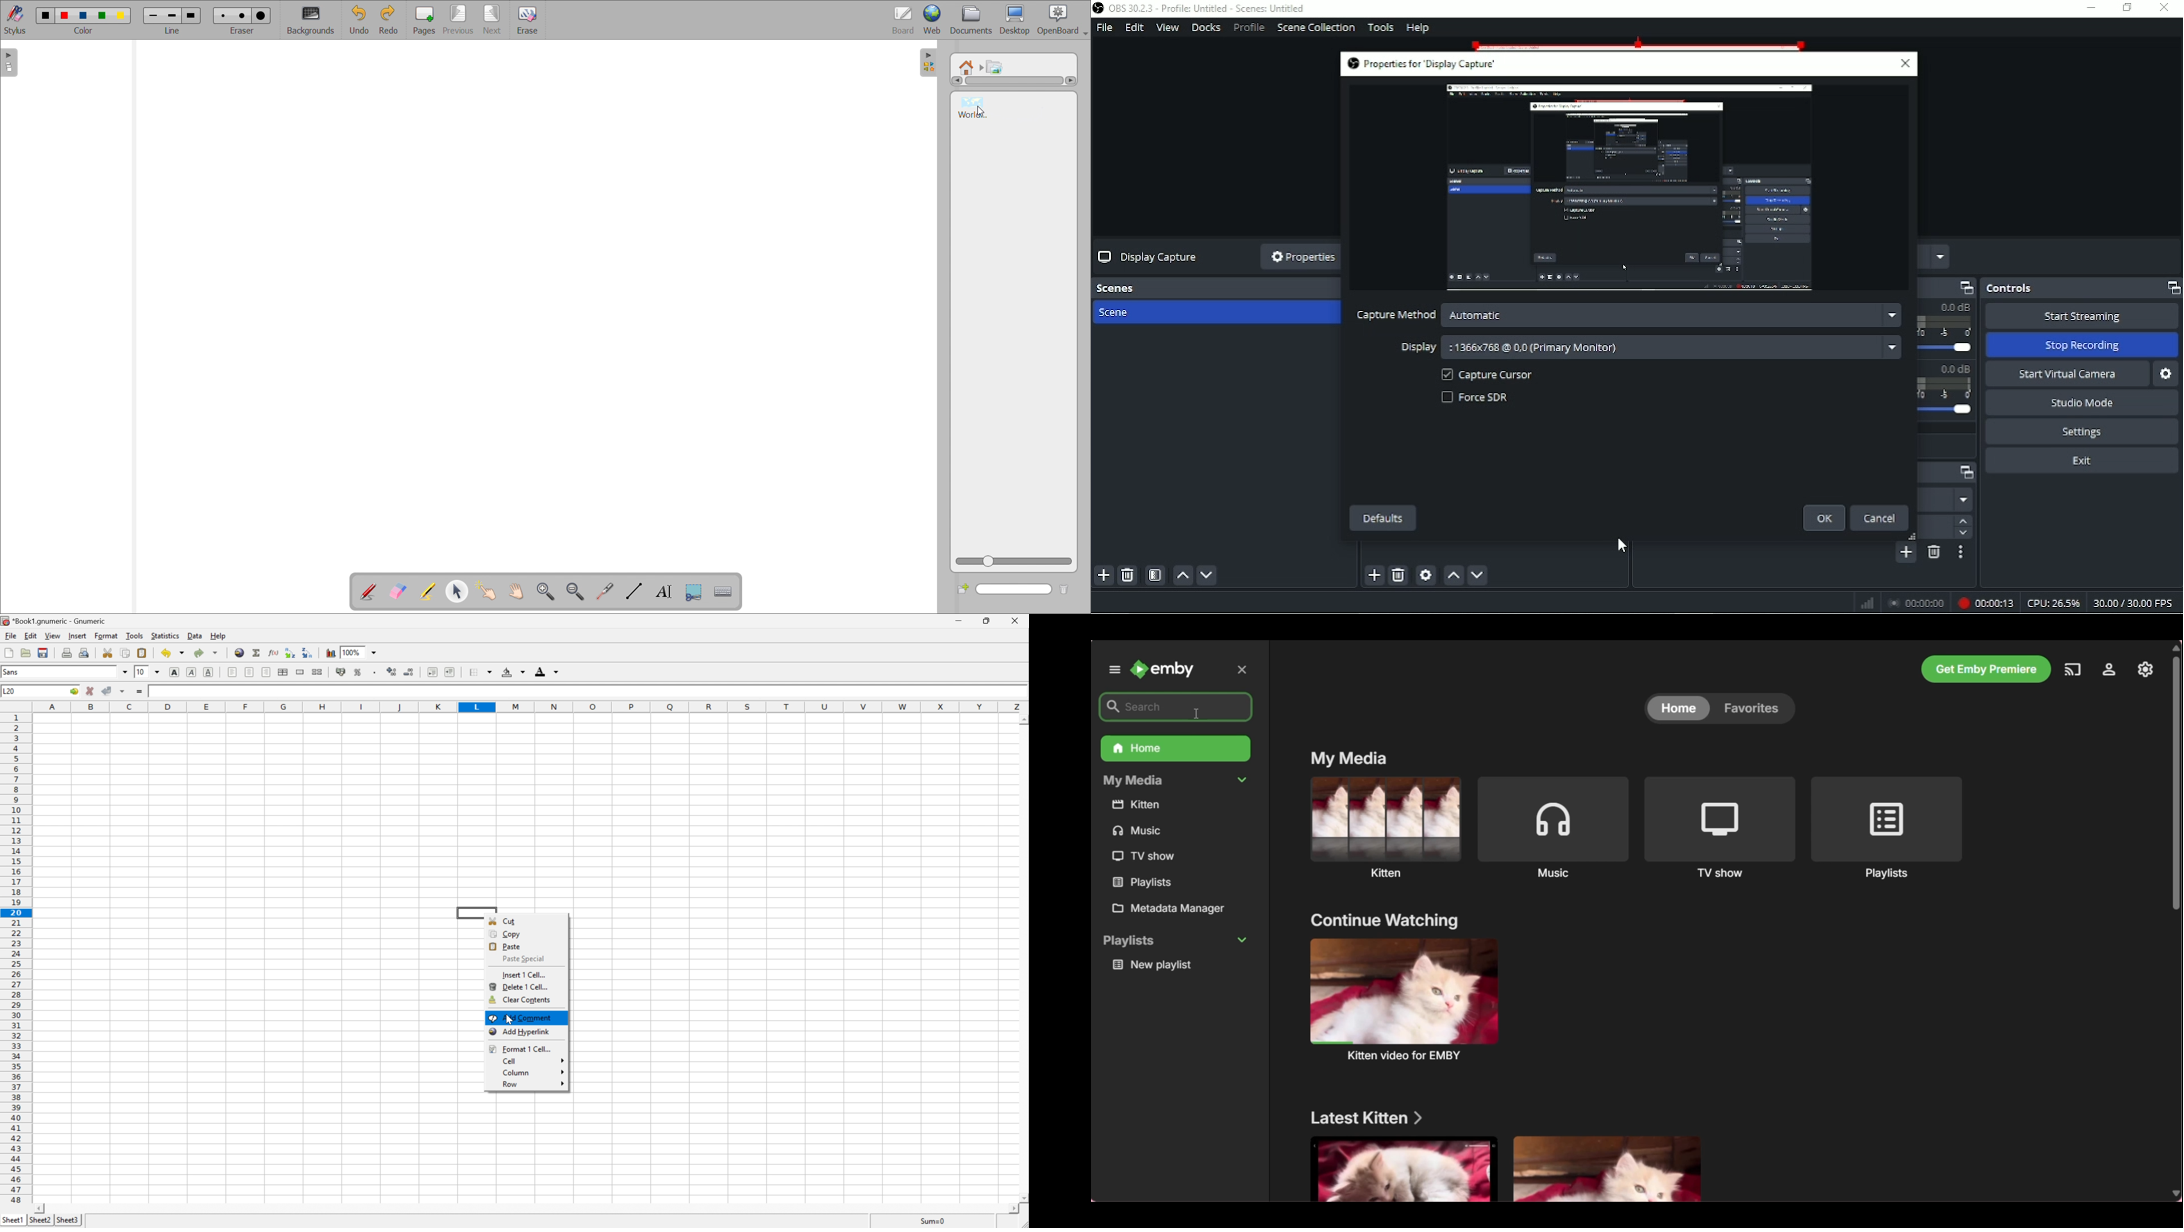 The height and width of the screenshot is (1232, 2184). I want to click on Cancel changes, so click(91, 692).